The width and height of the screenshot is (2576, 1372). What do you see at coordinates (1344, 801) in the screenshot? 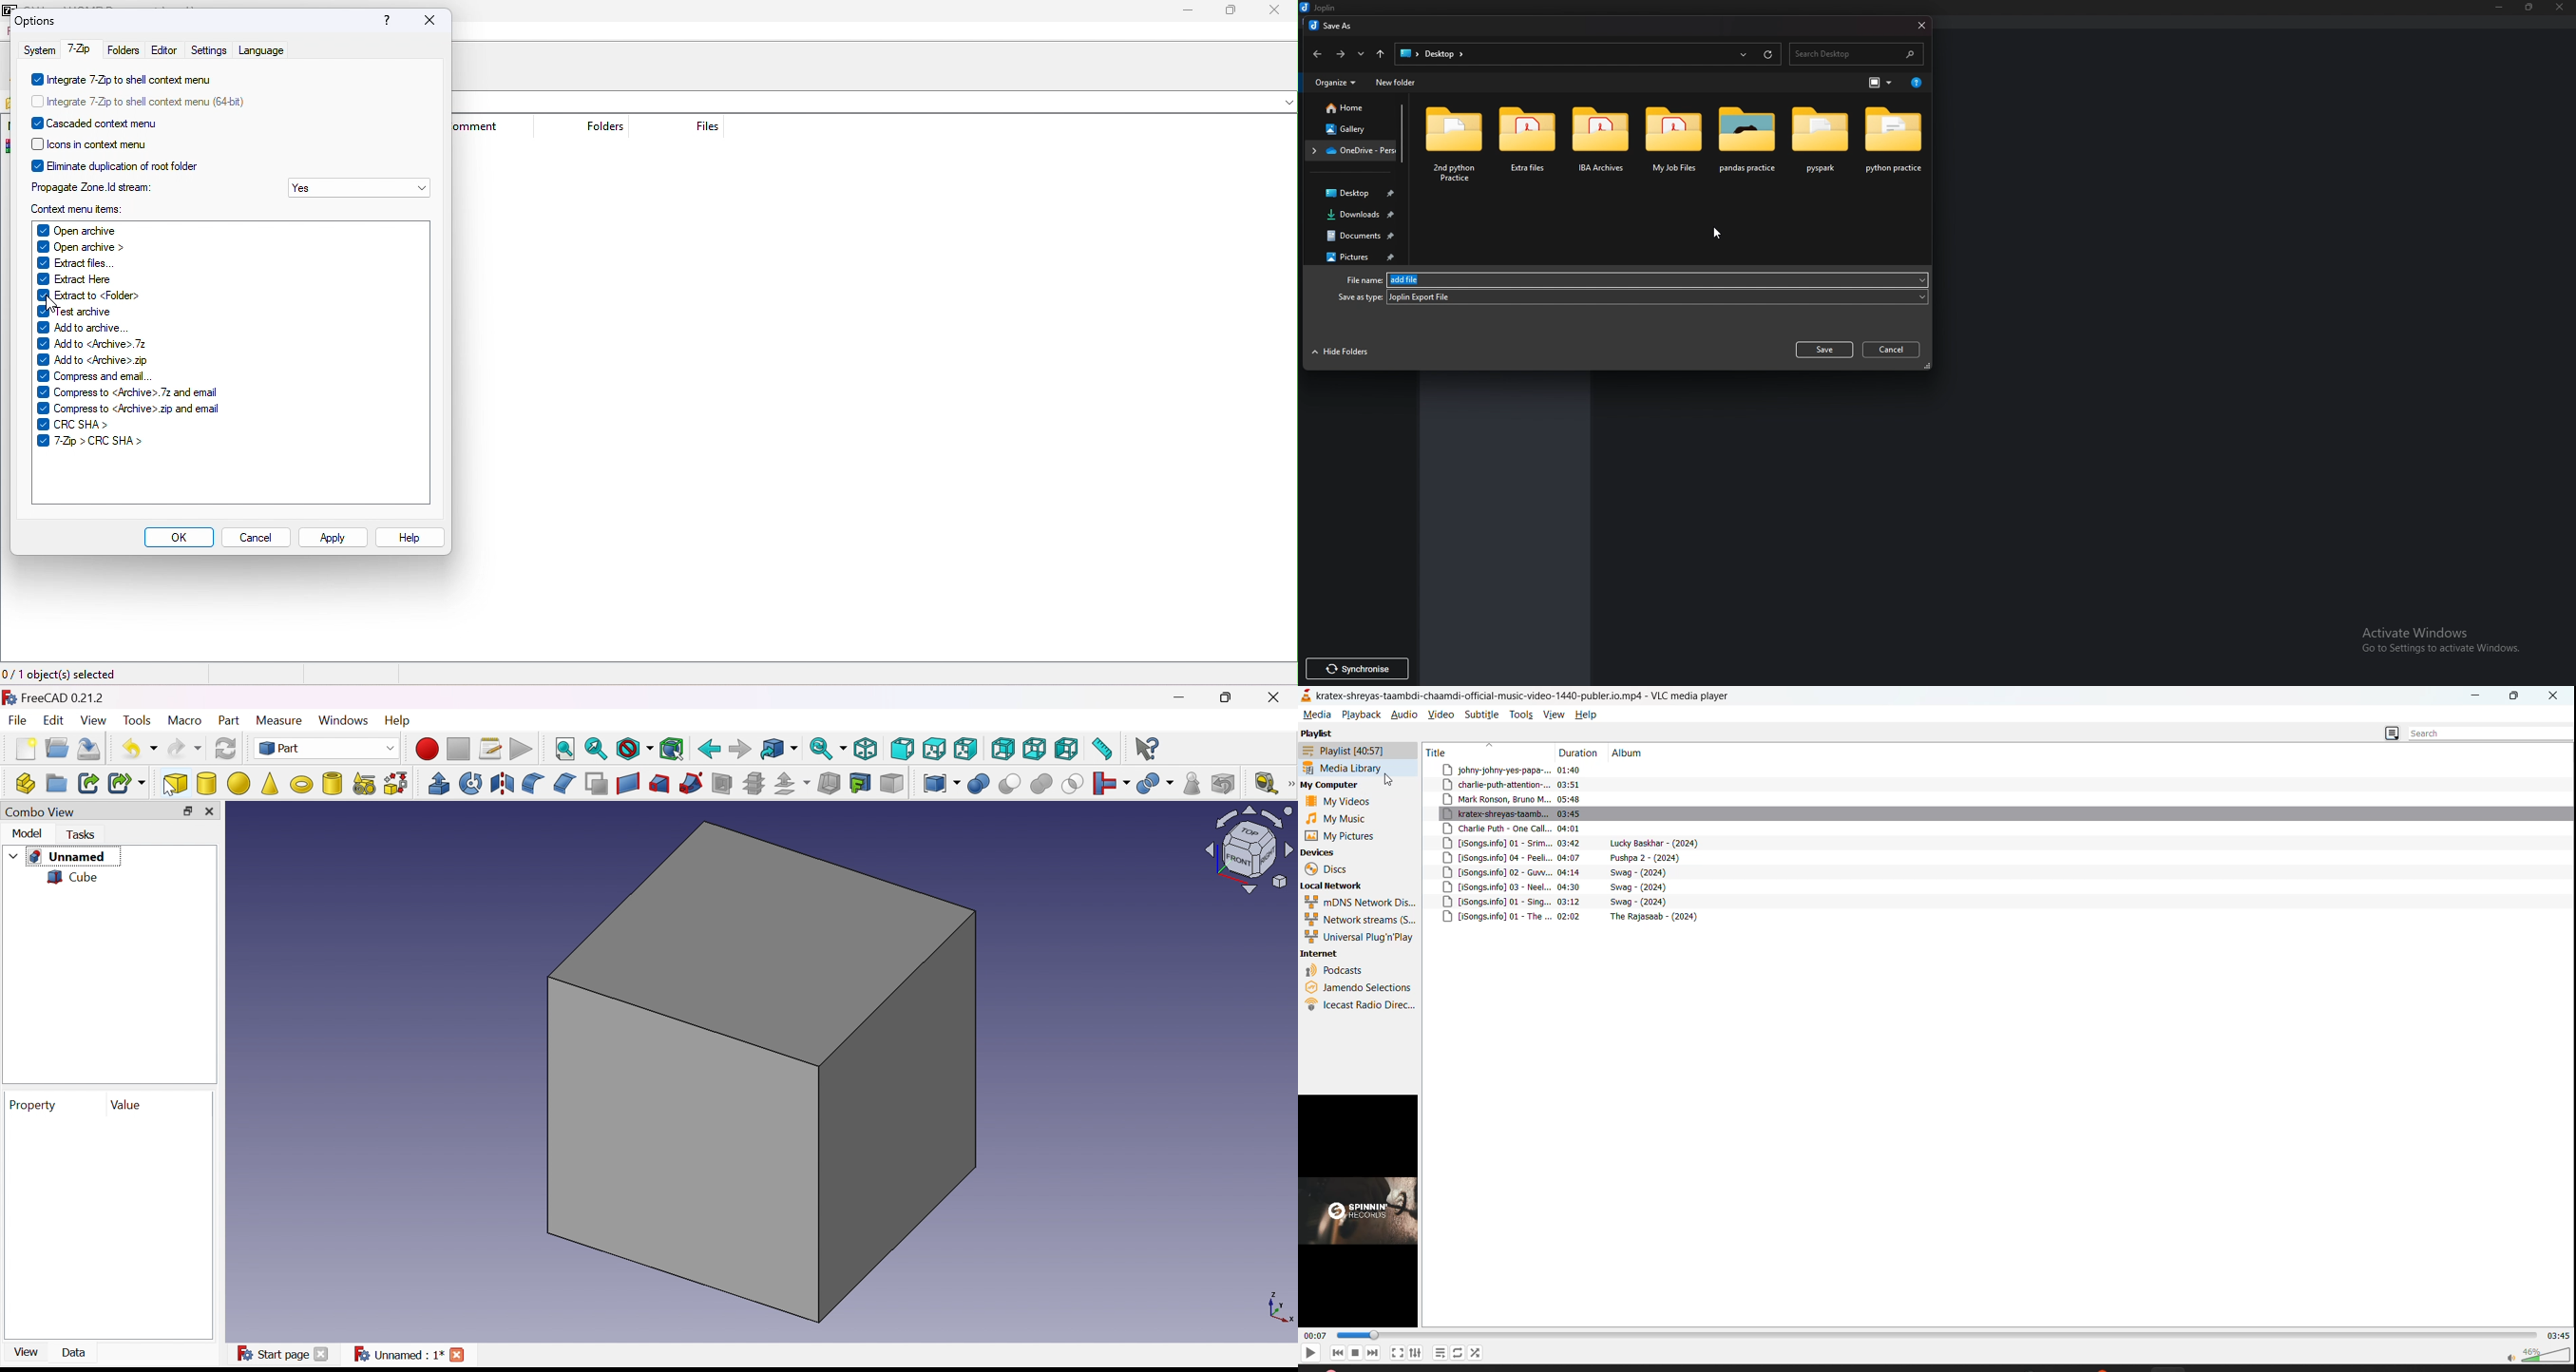
I see `videos` at bounding box center [1344, 801].